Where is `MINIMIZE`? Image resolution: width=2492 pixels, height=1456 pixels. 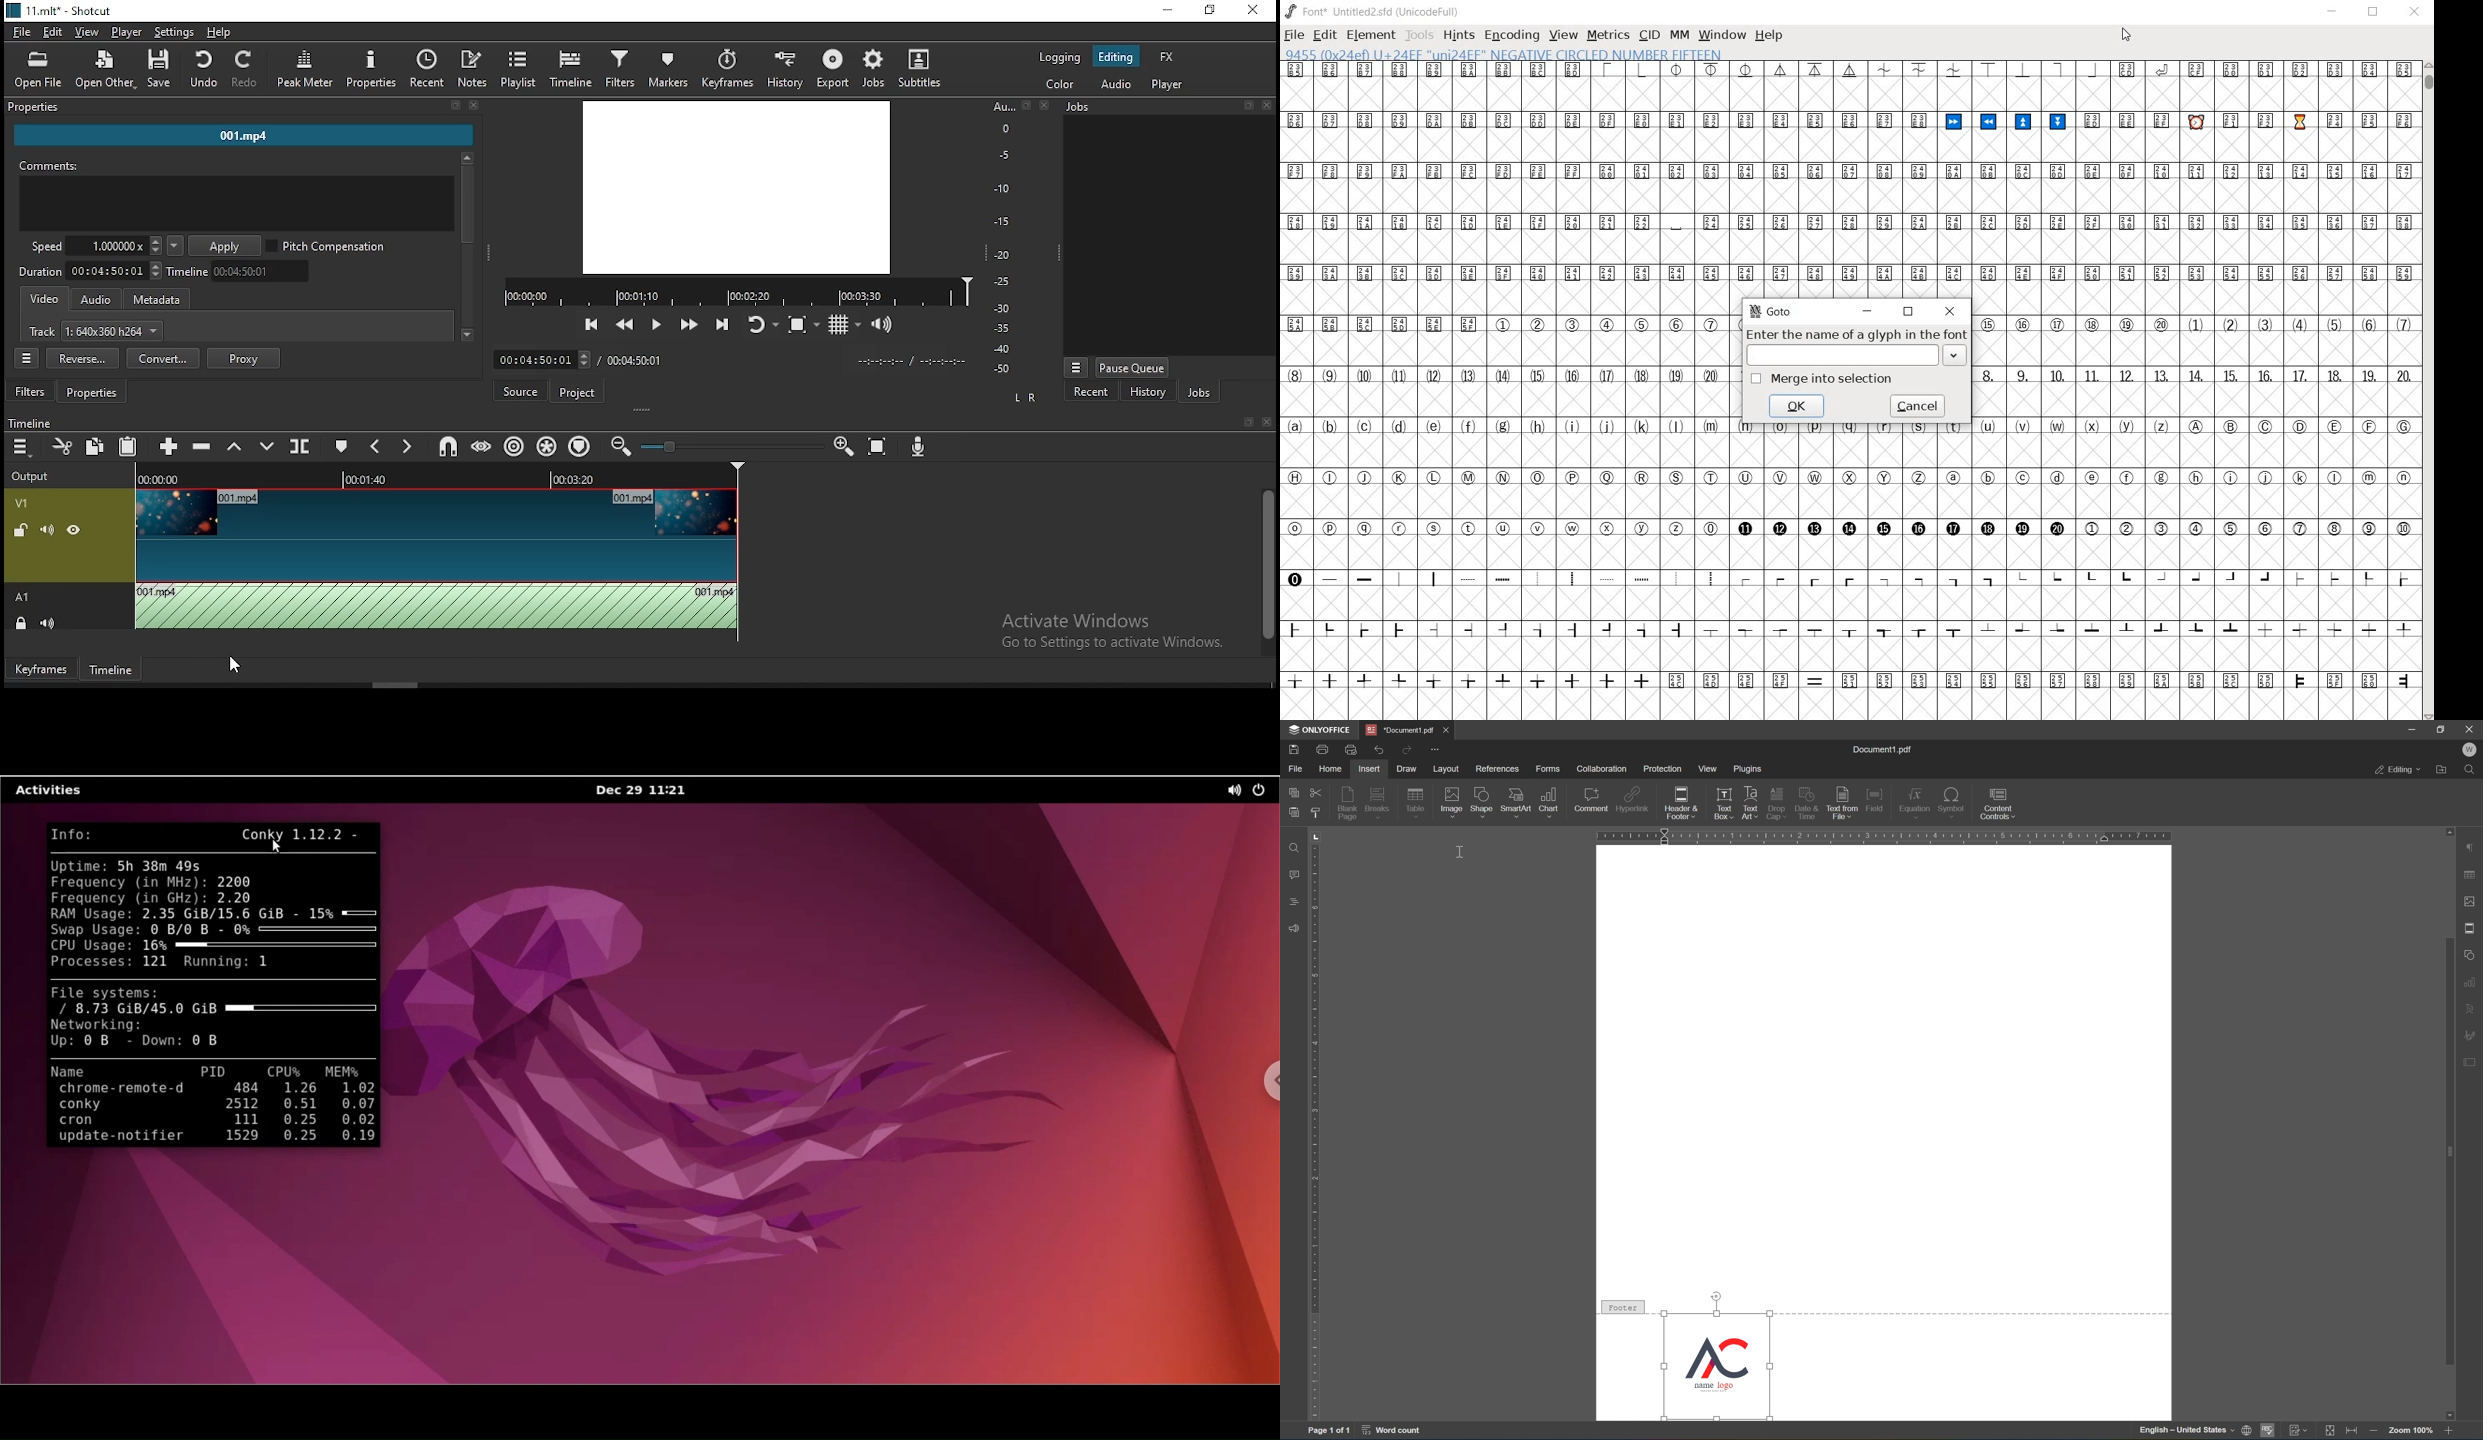
MINIMIZE is located at coordinates (2331, 12).